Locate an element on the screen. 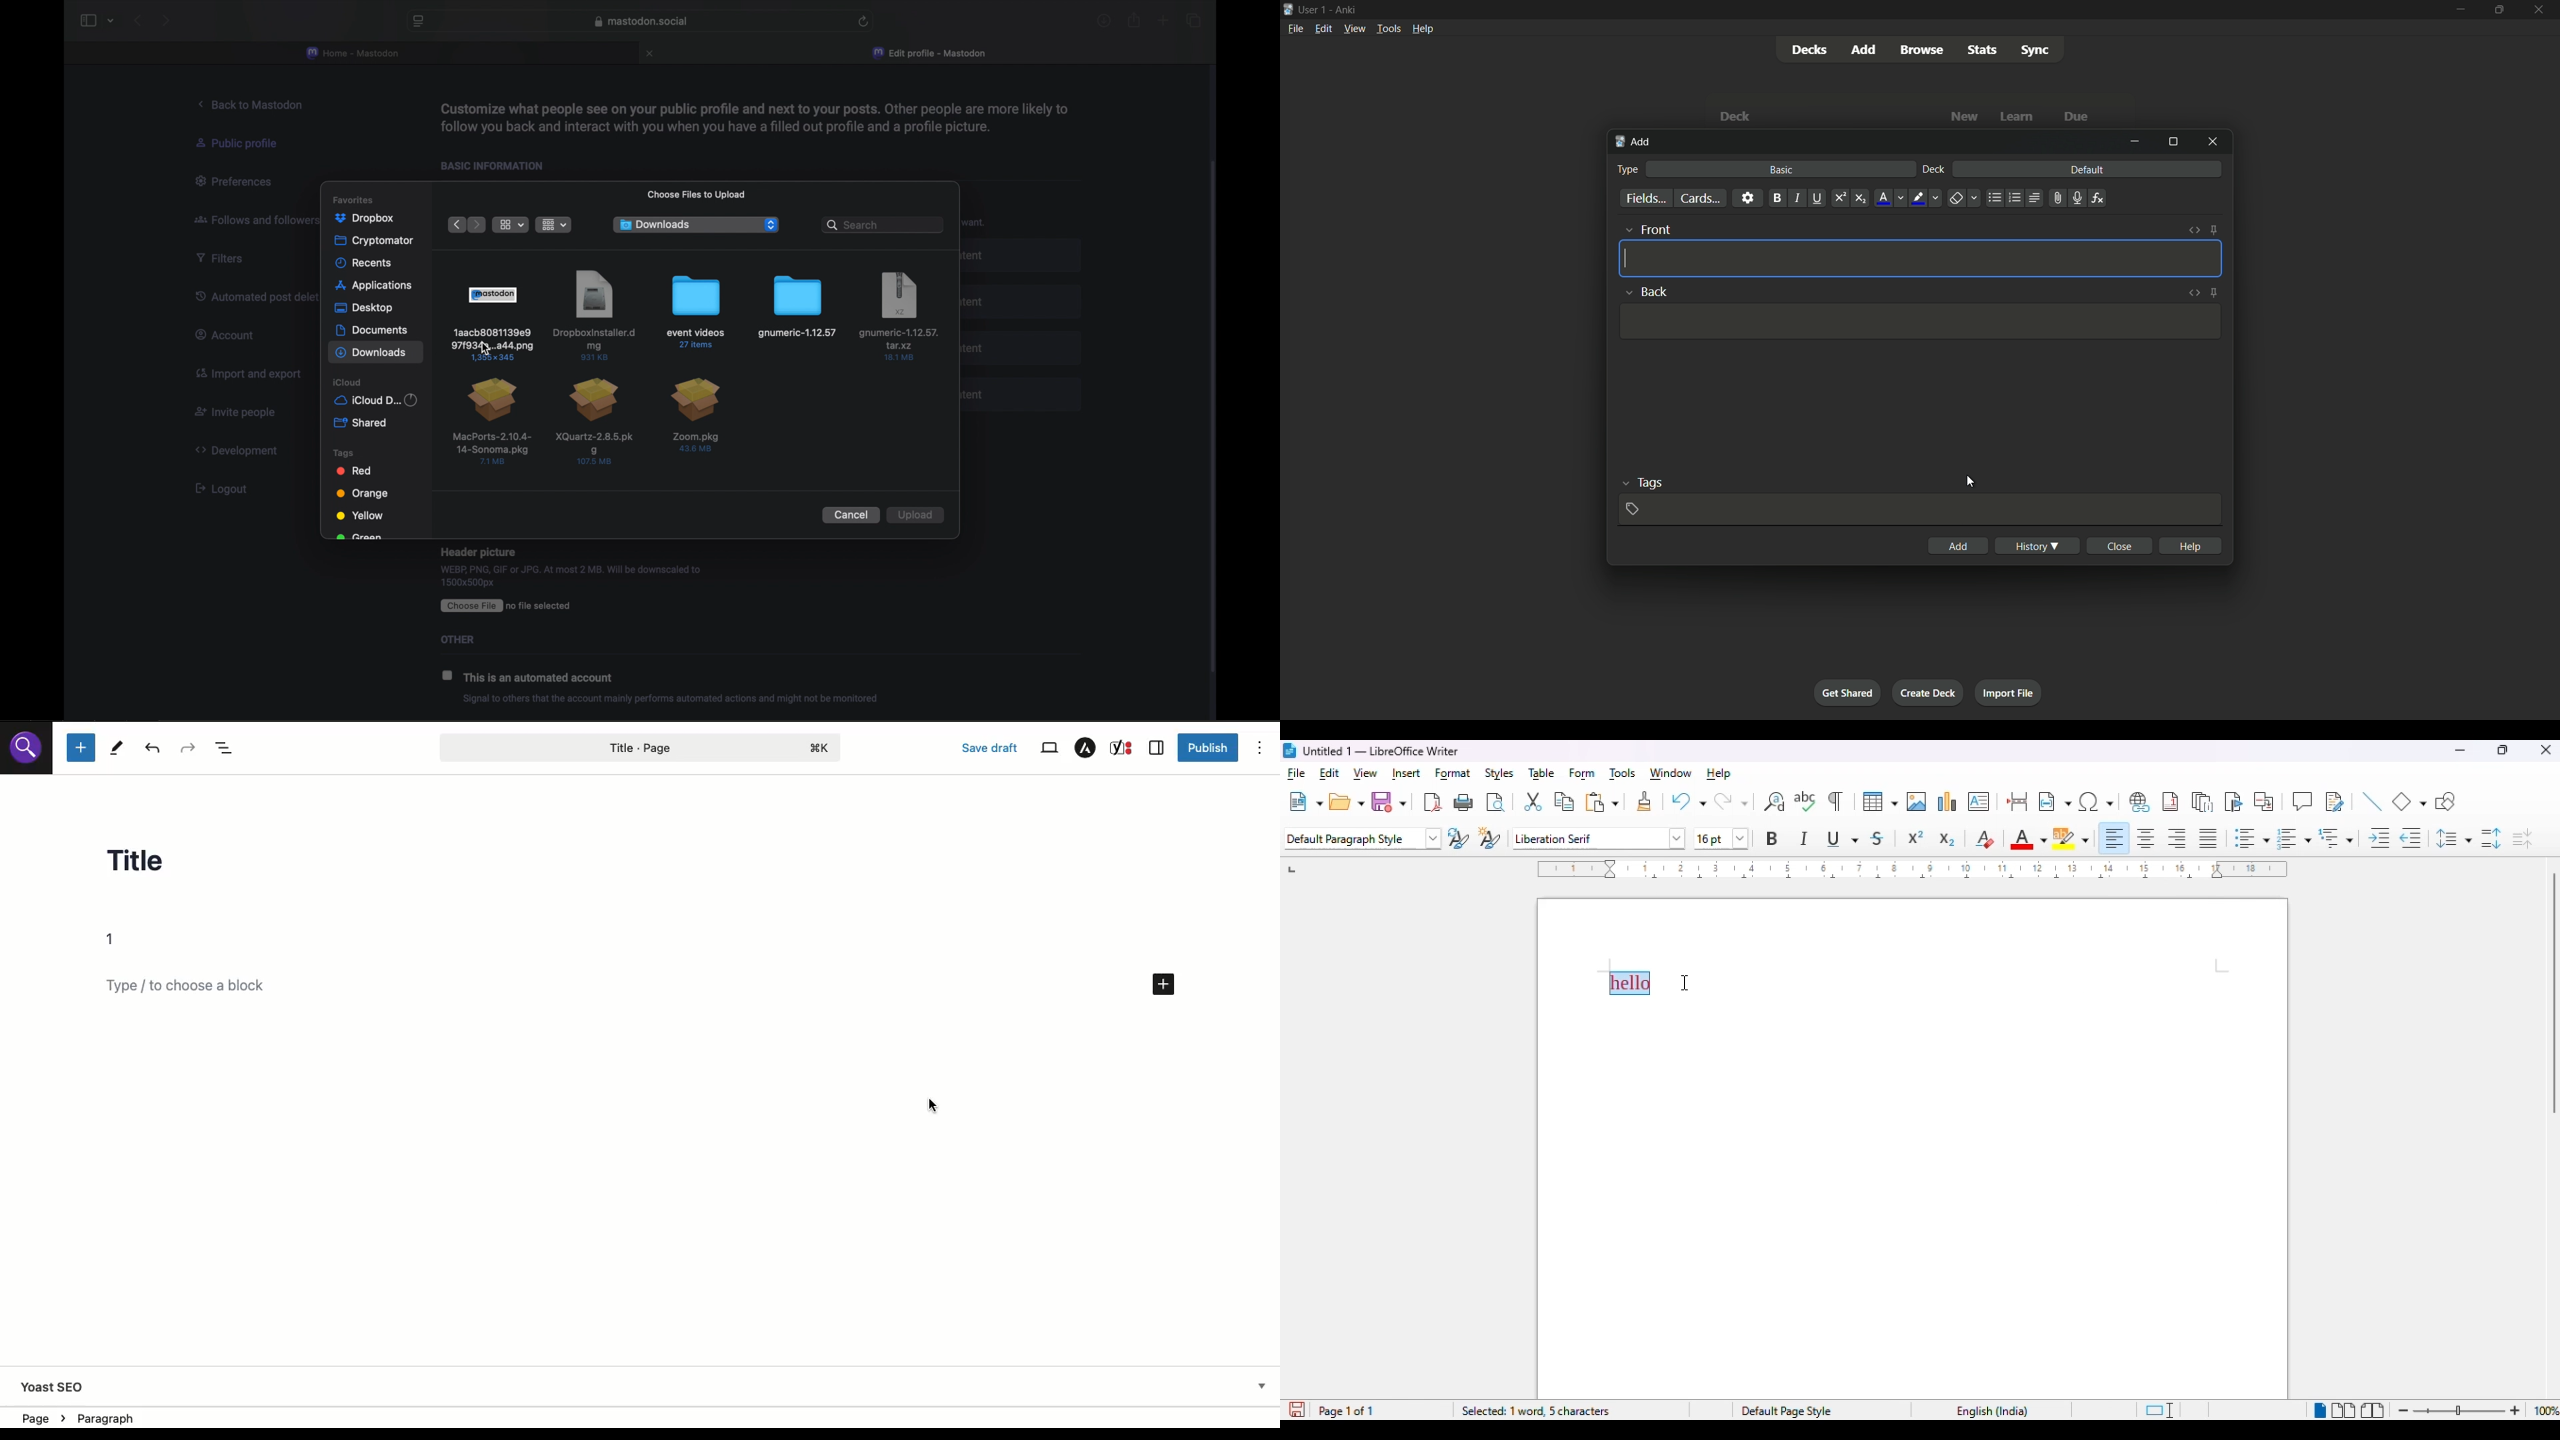 The image size is (2576, 1456). back is located at coordinates (137, 21).